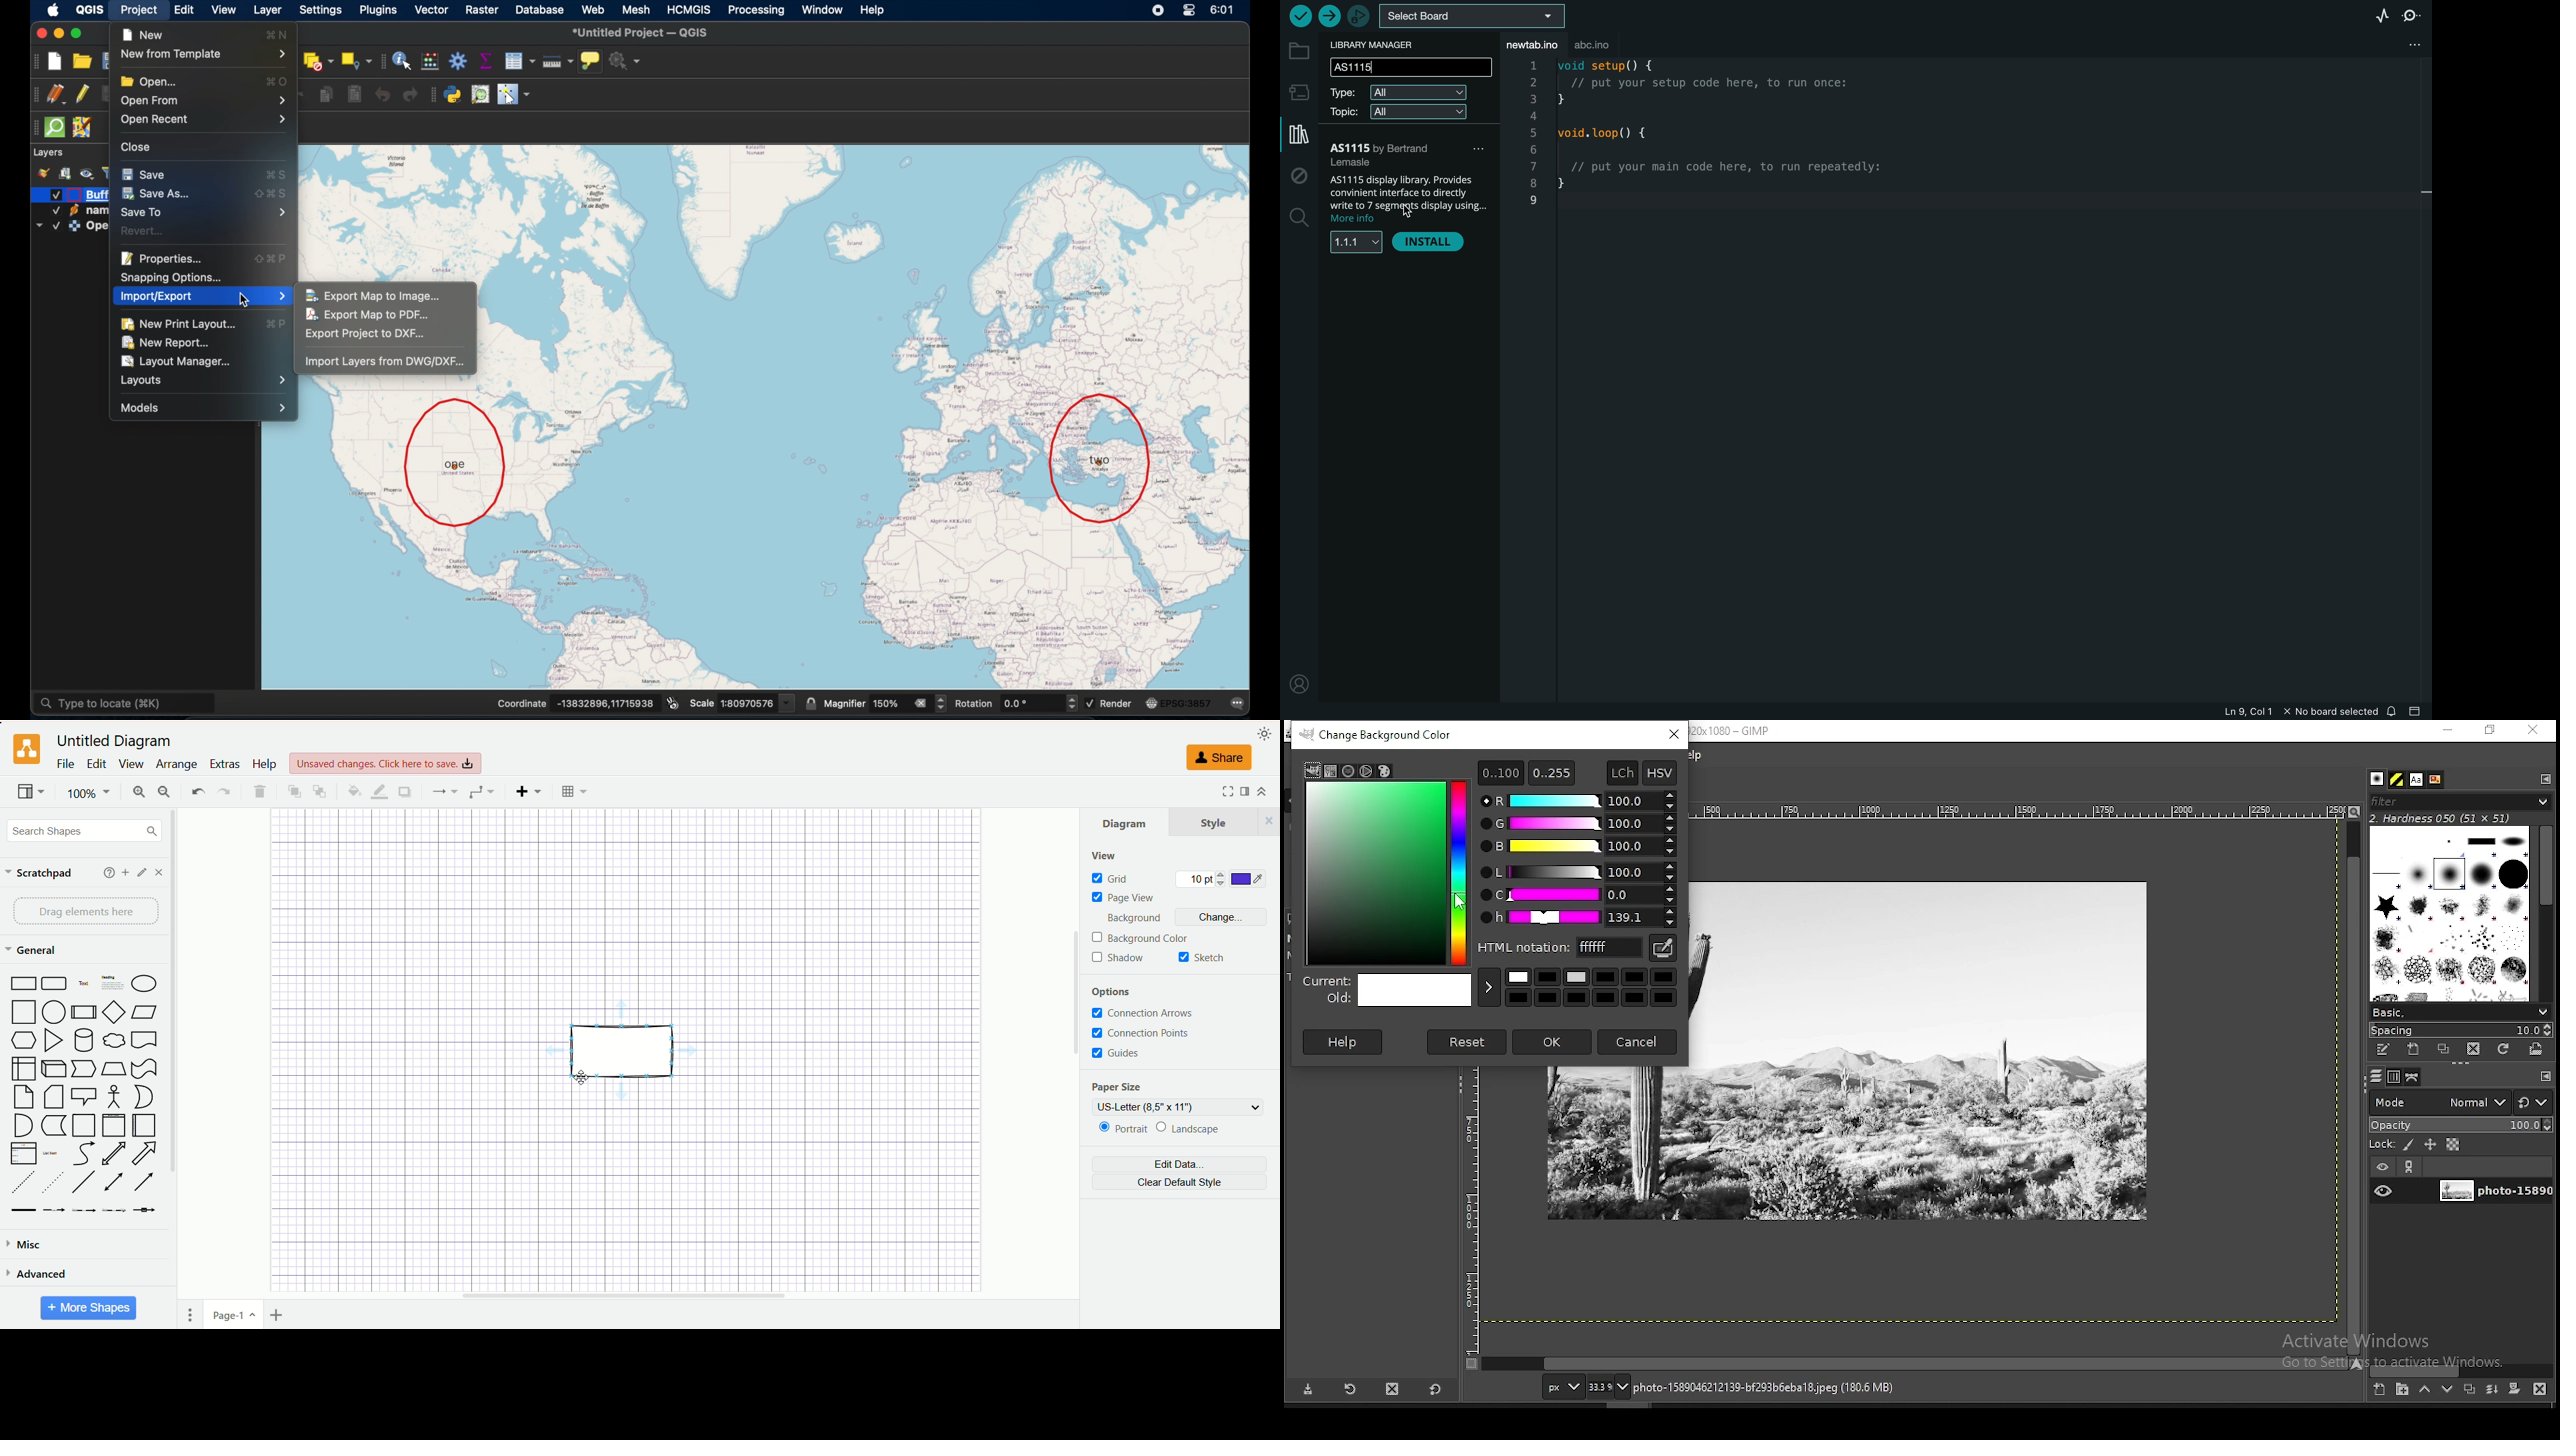 The width and height of the screenshot is (2576, 1456). What do you see at coordinates (404, 792) in the screenshot?
I see `shadow` at bounding box center [404, 792].